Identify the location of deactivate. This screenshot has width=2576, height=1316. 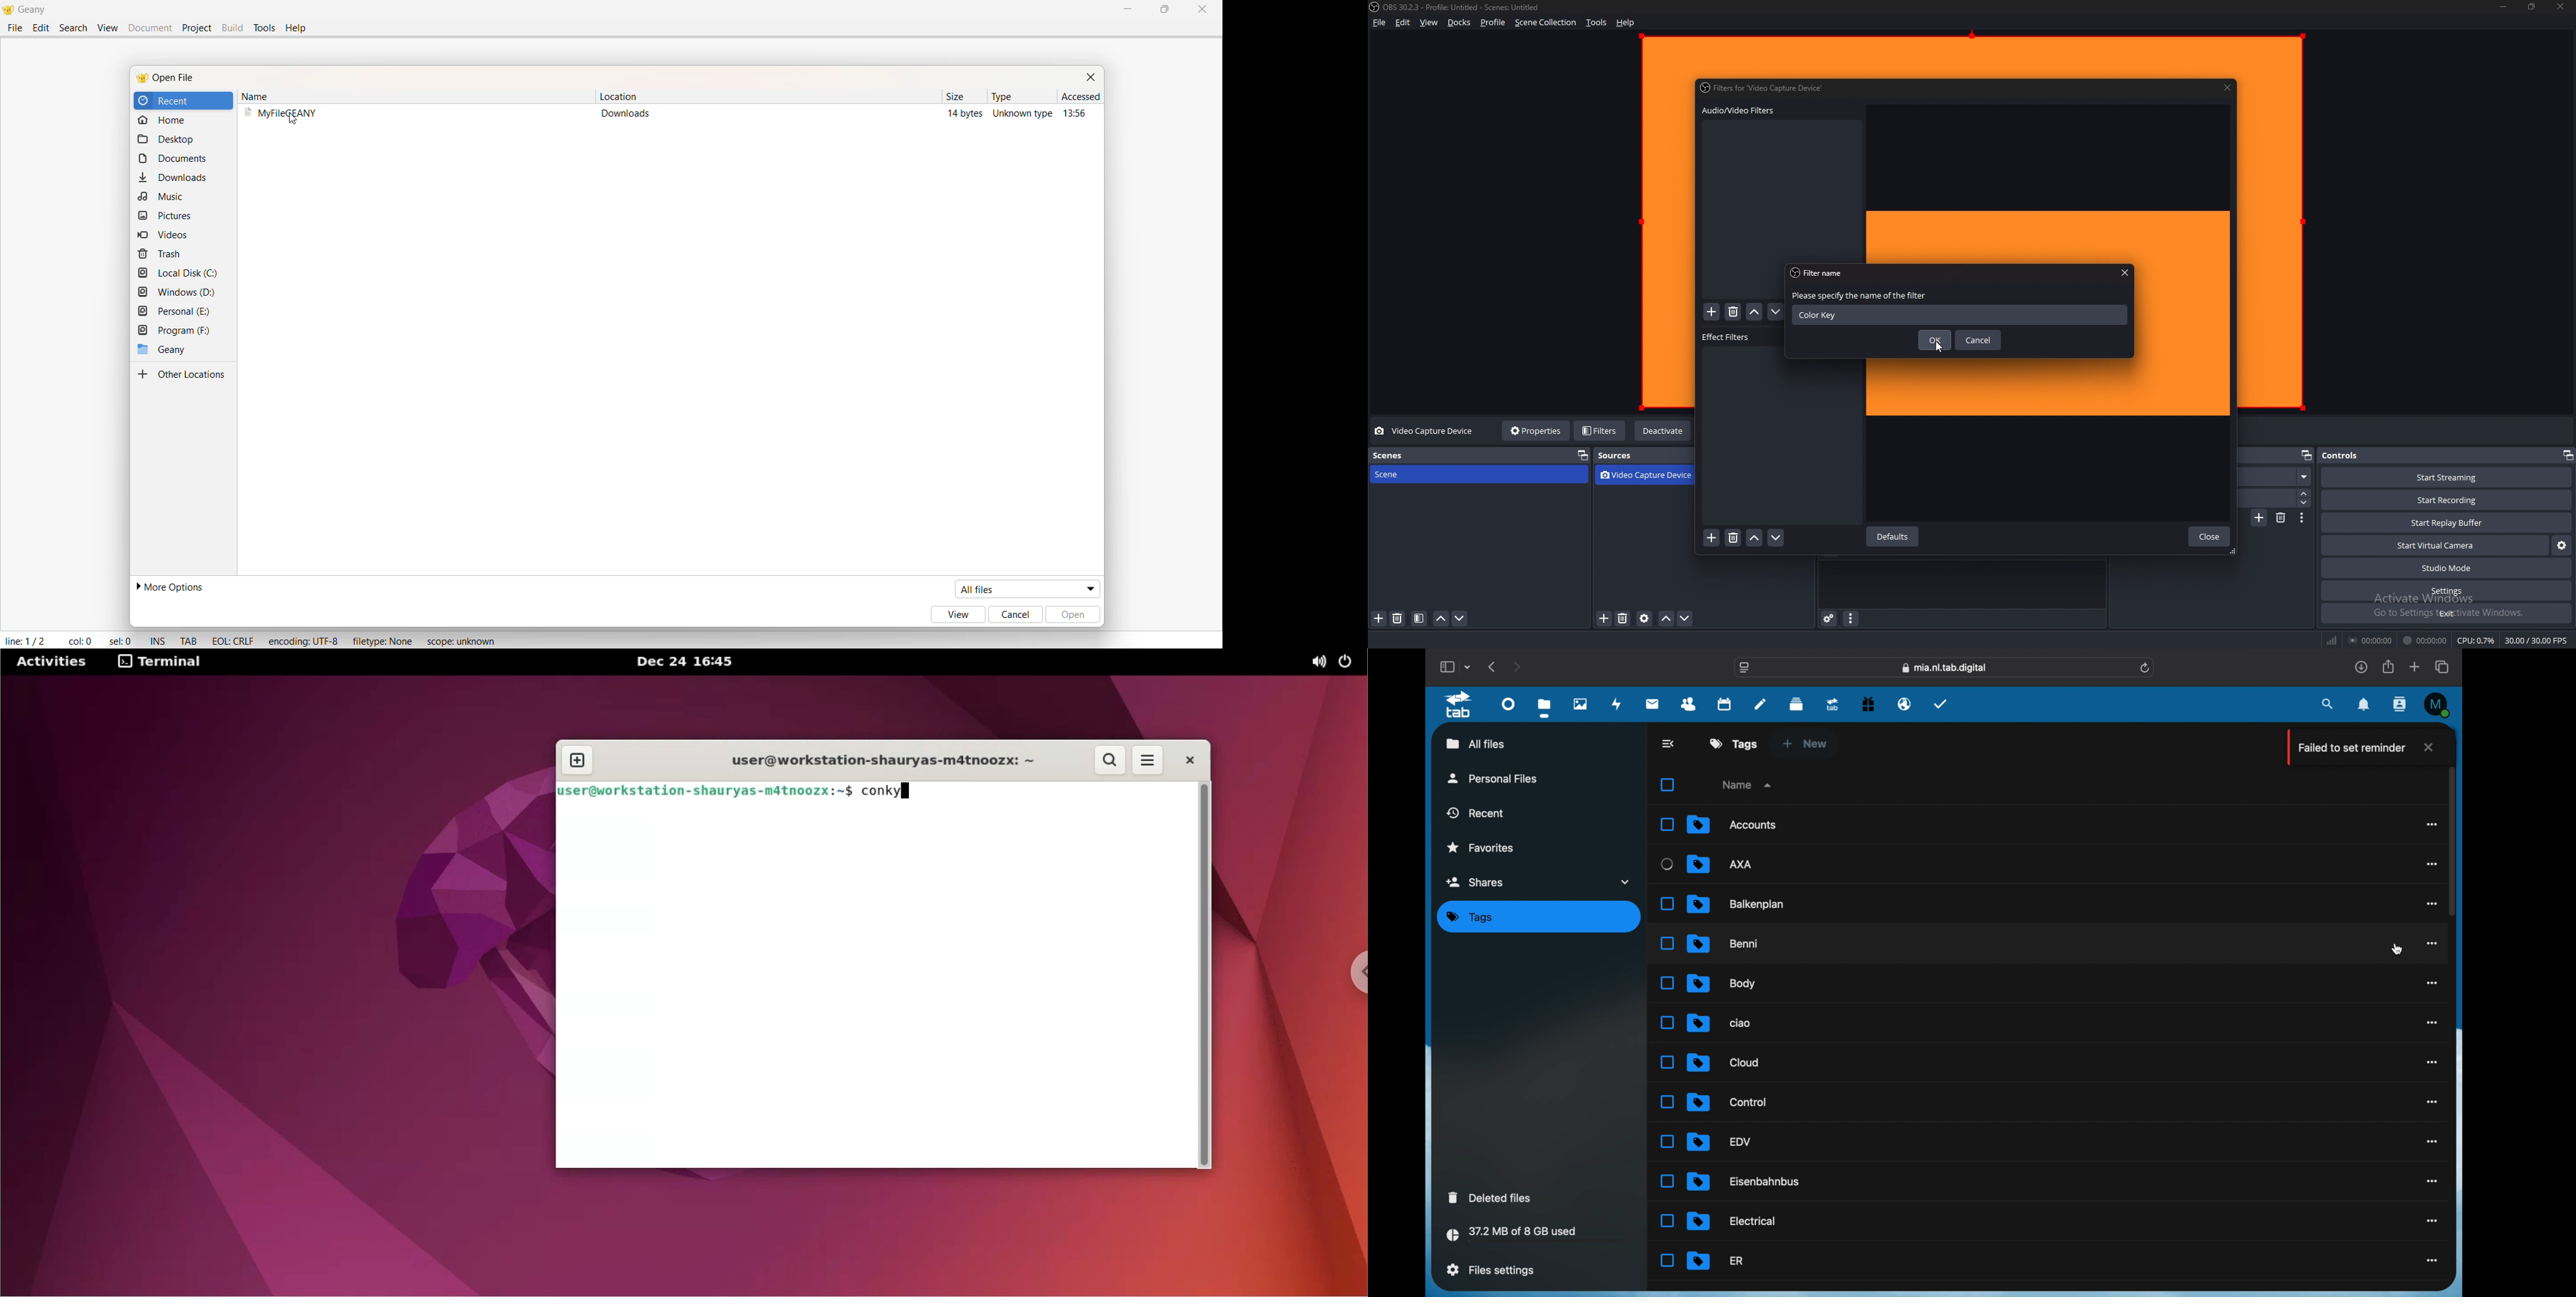
(1664, 431).